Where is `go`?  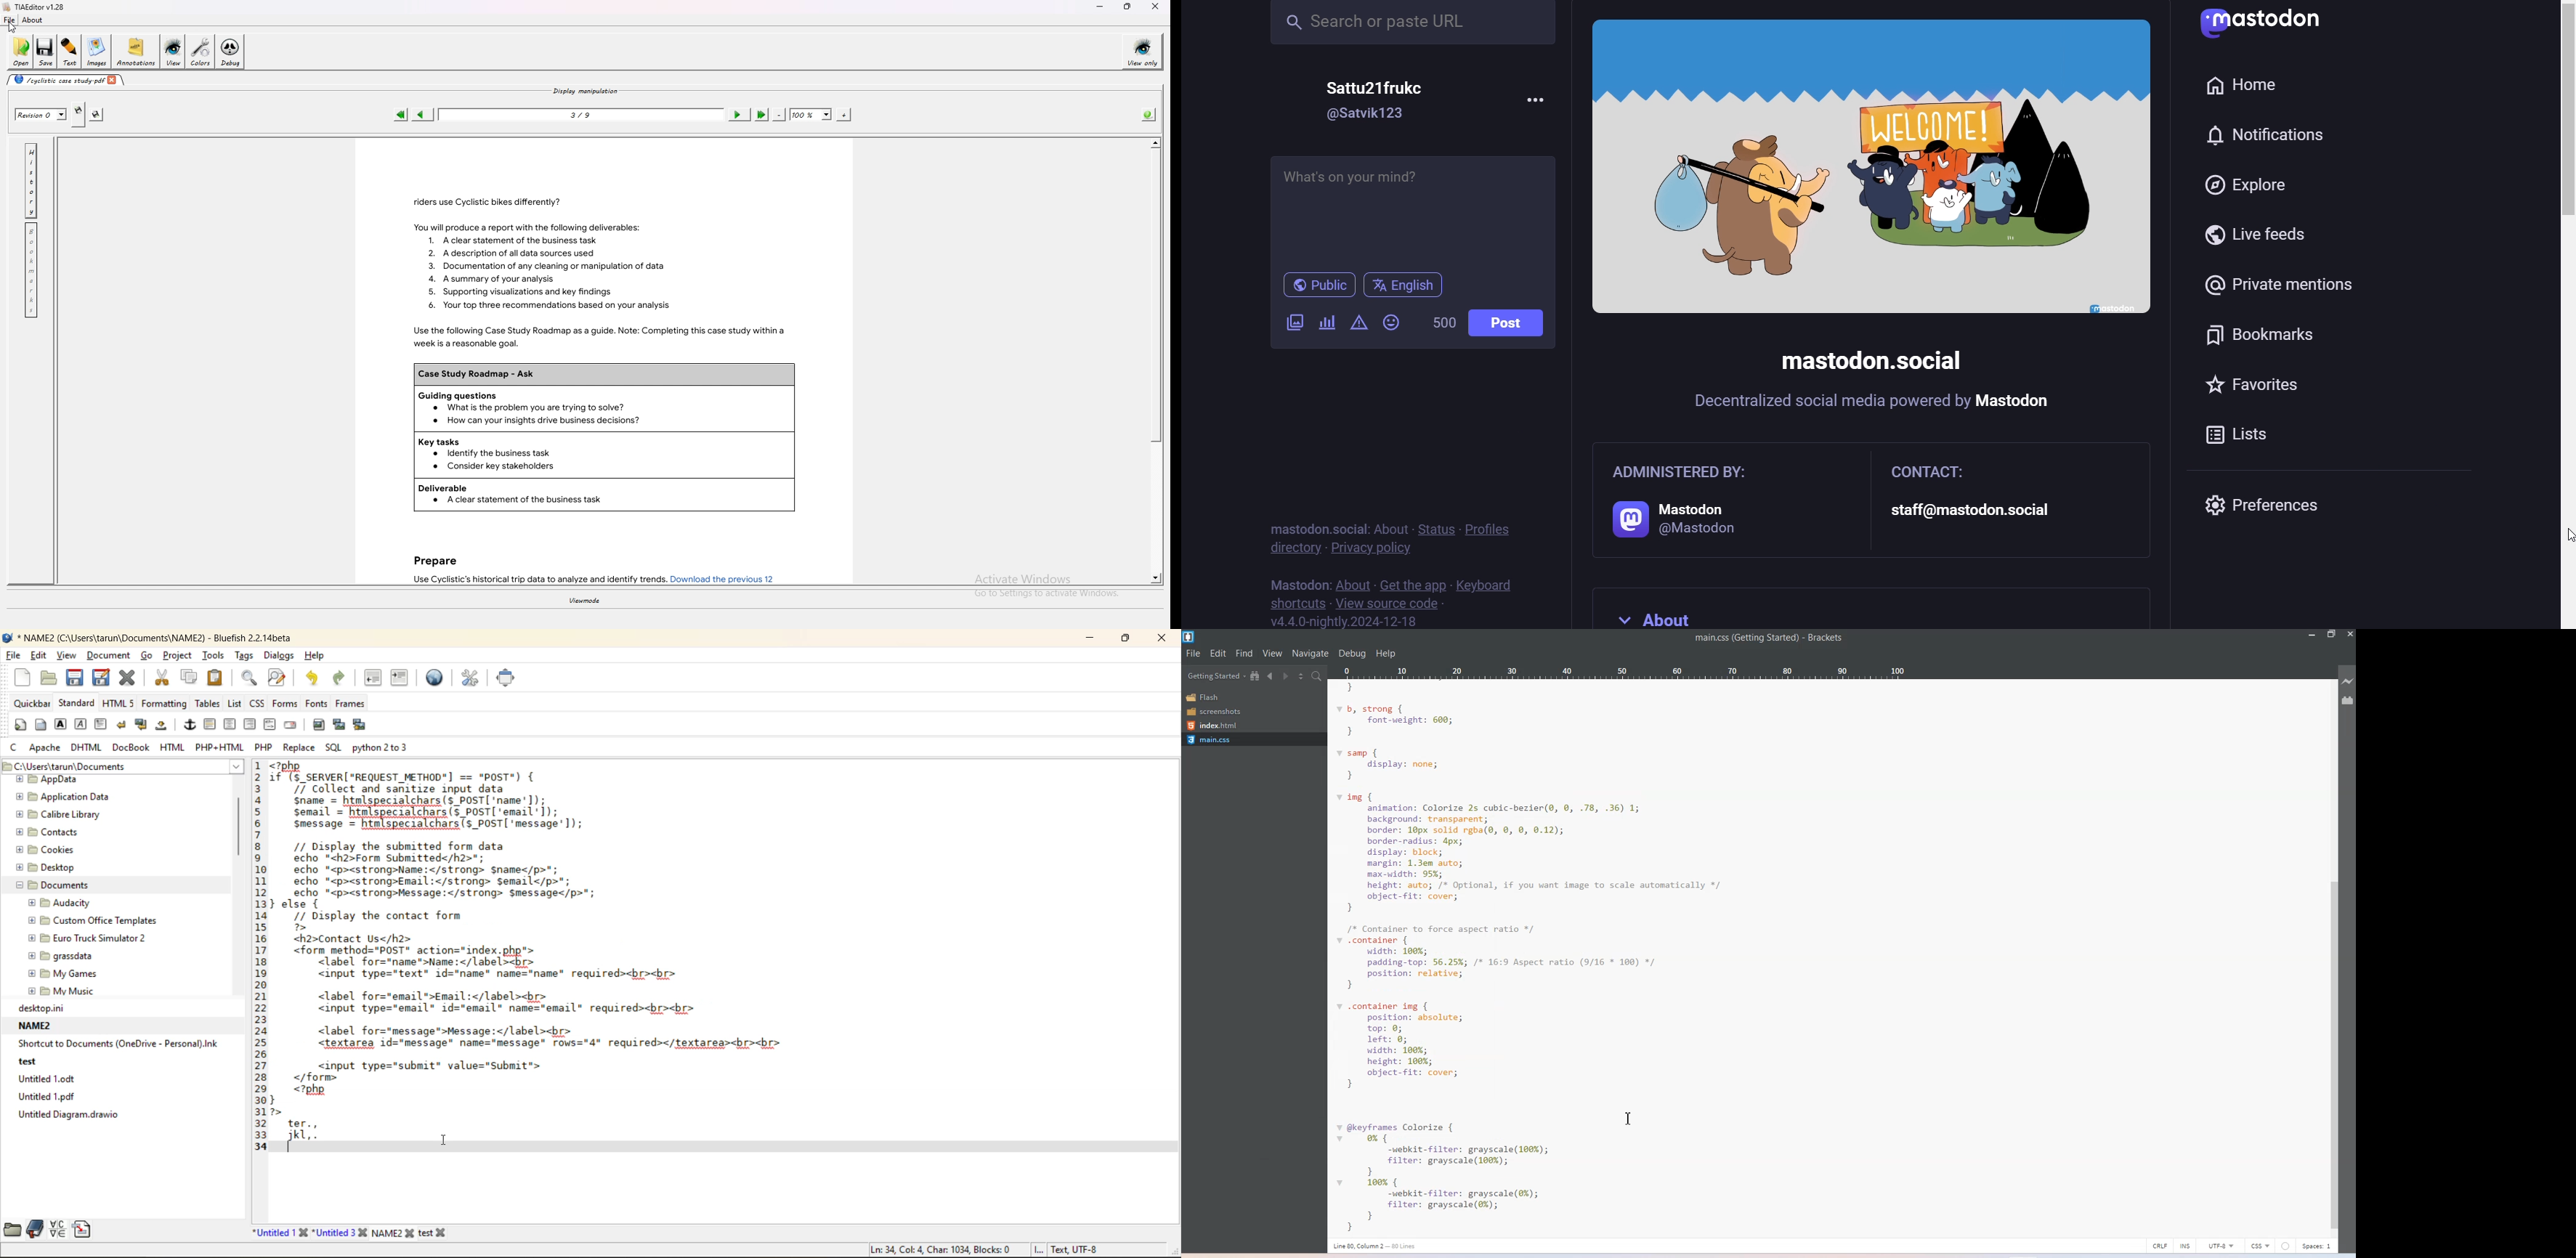 go is located at coordinates (147, 655).